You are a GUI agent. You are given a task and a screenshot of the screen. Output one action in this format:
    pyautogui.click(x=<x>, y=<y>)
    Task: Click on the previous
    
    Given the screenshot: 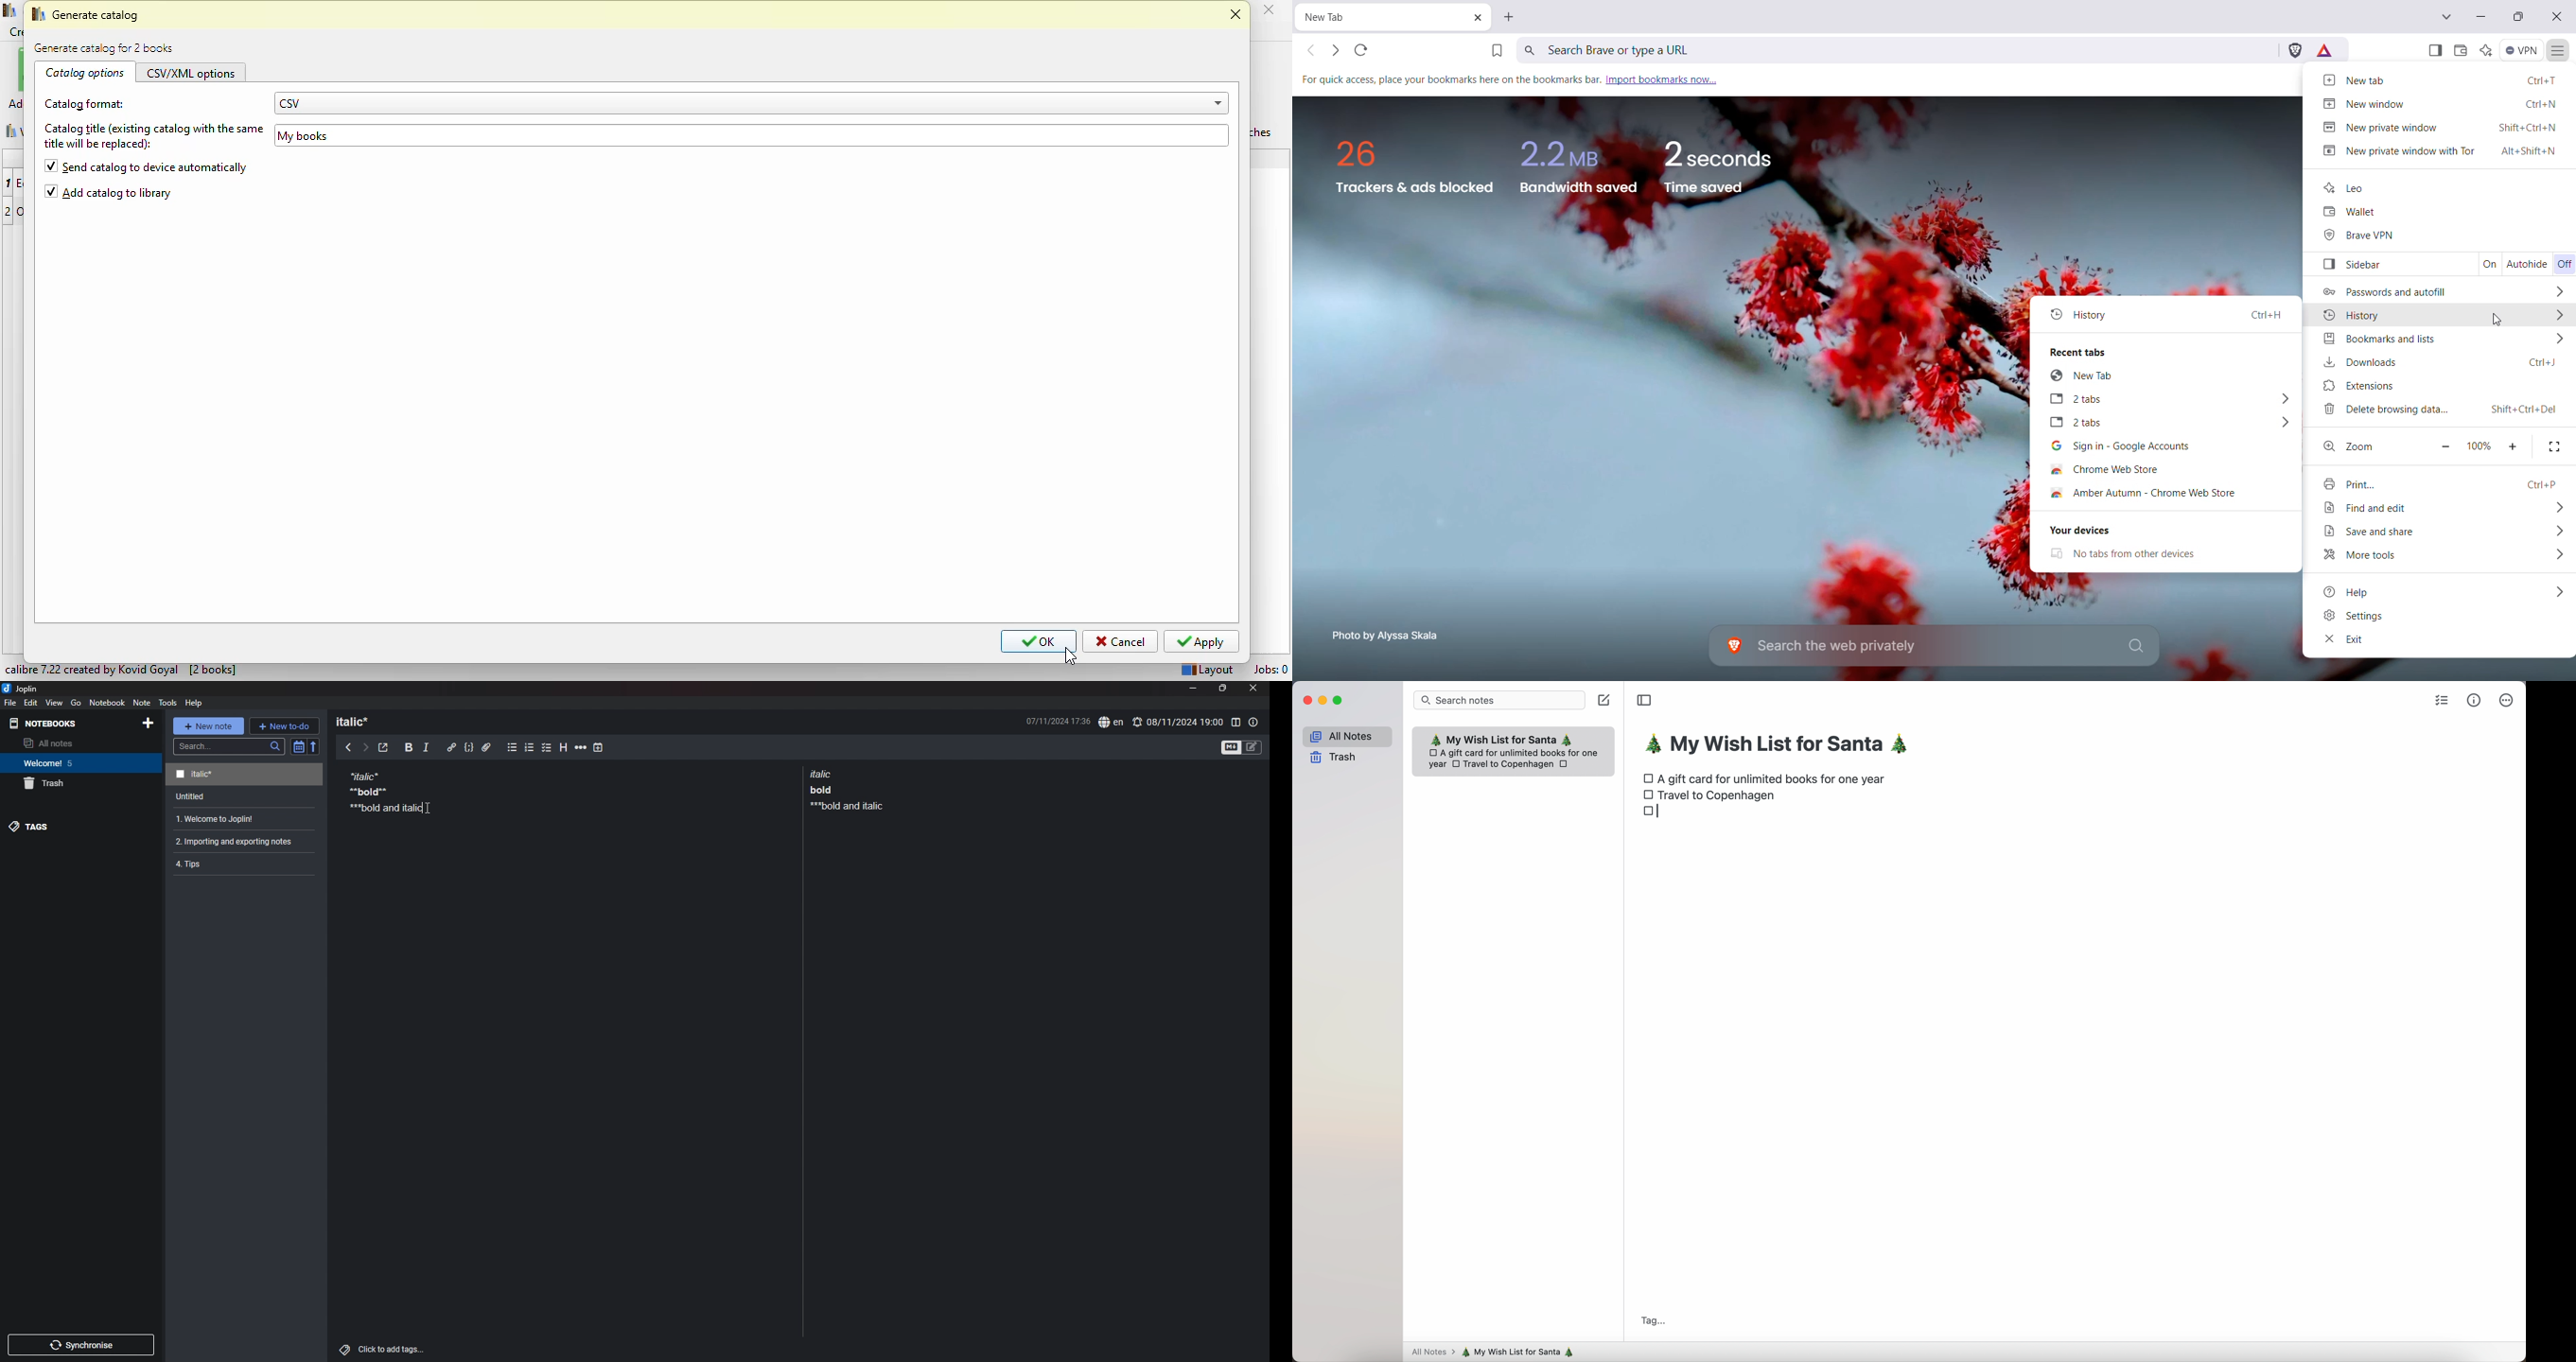 What is the action you would take?
    pyautogui.click(x=349, y=746)
    